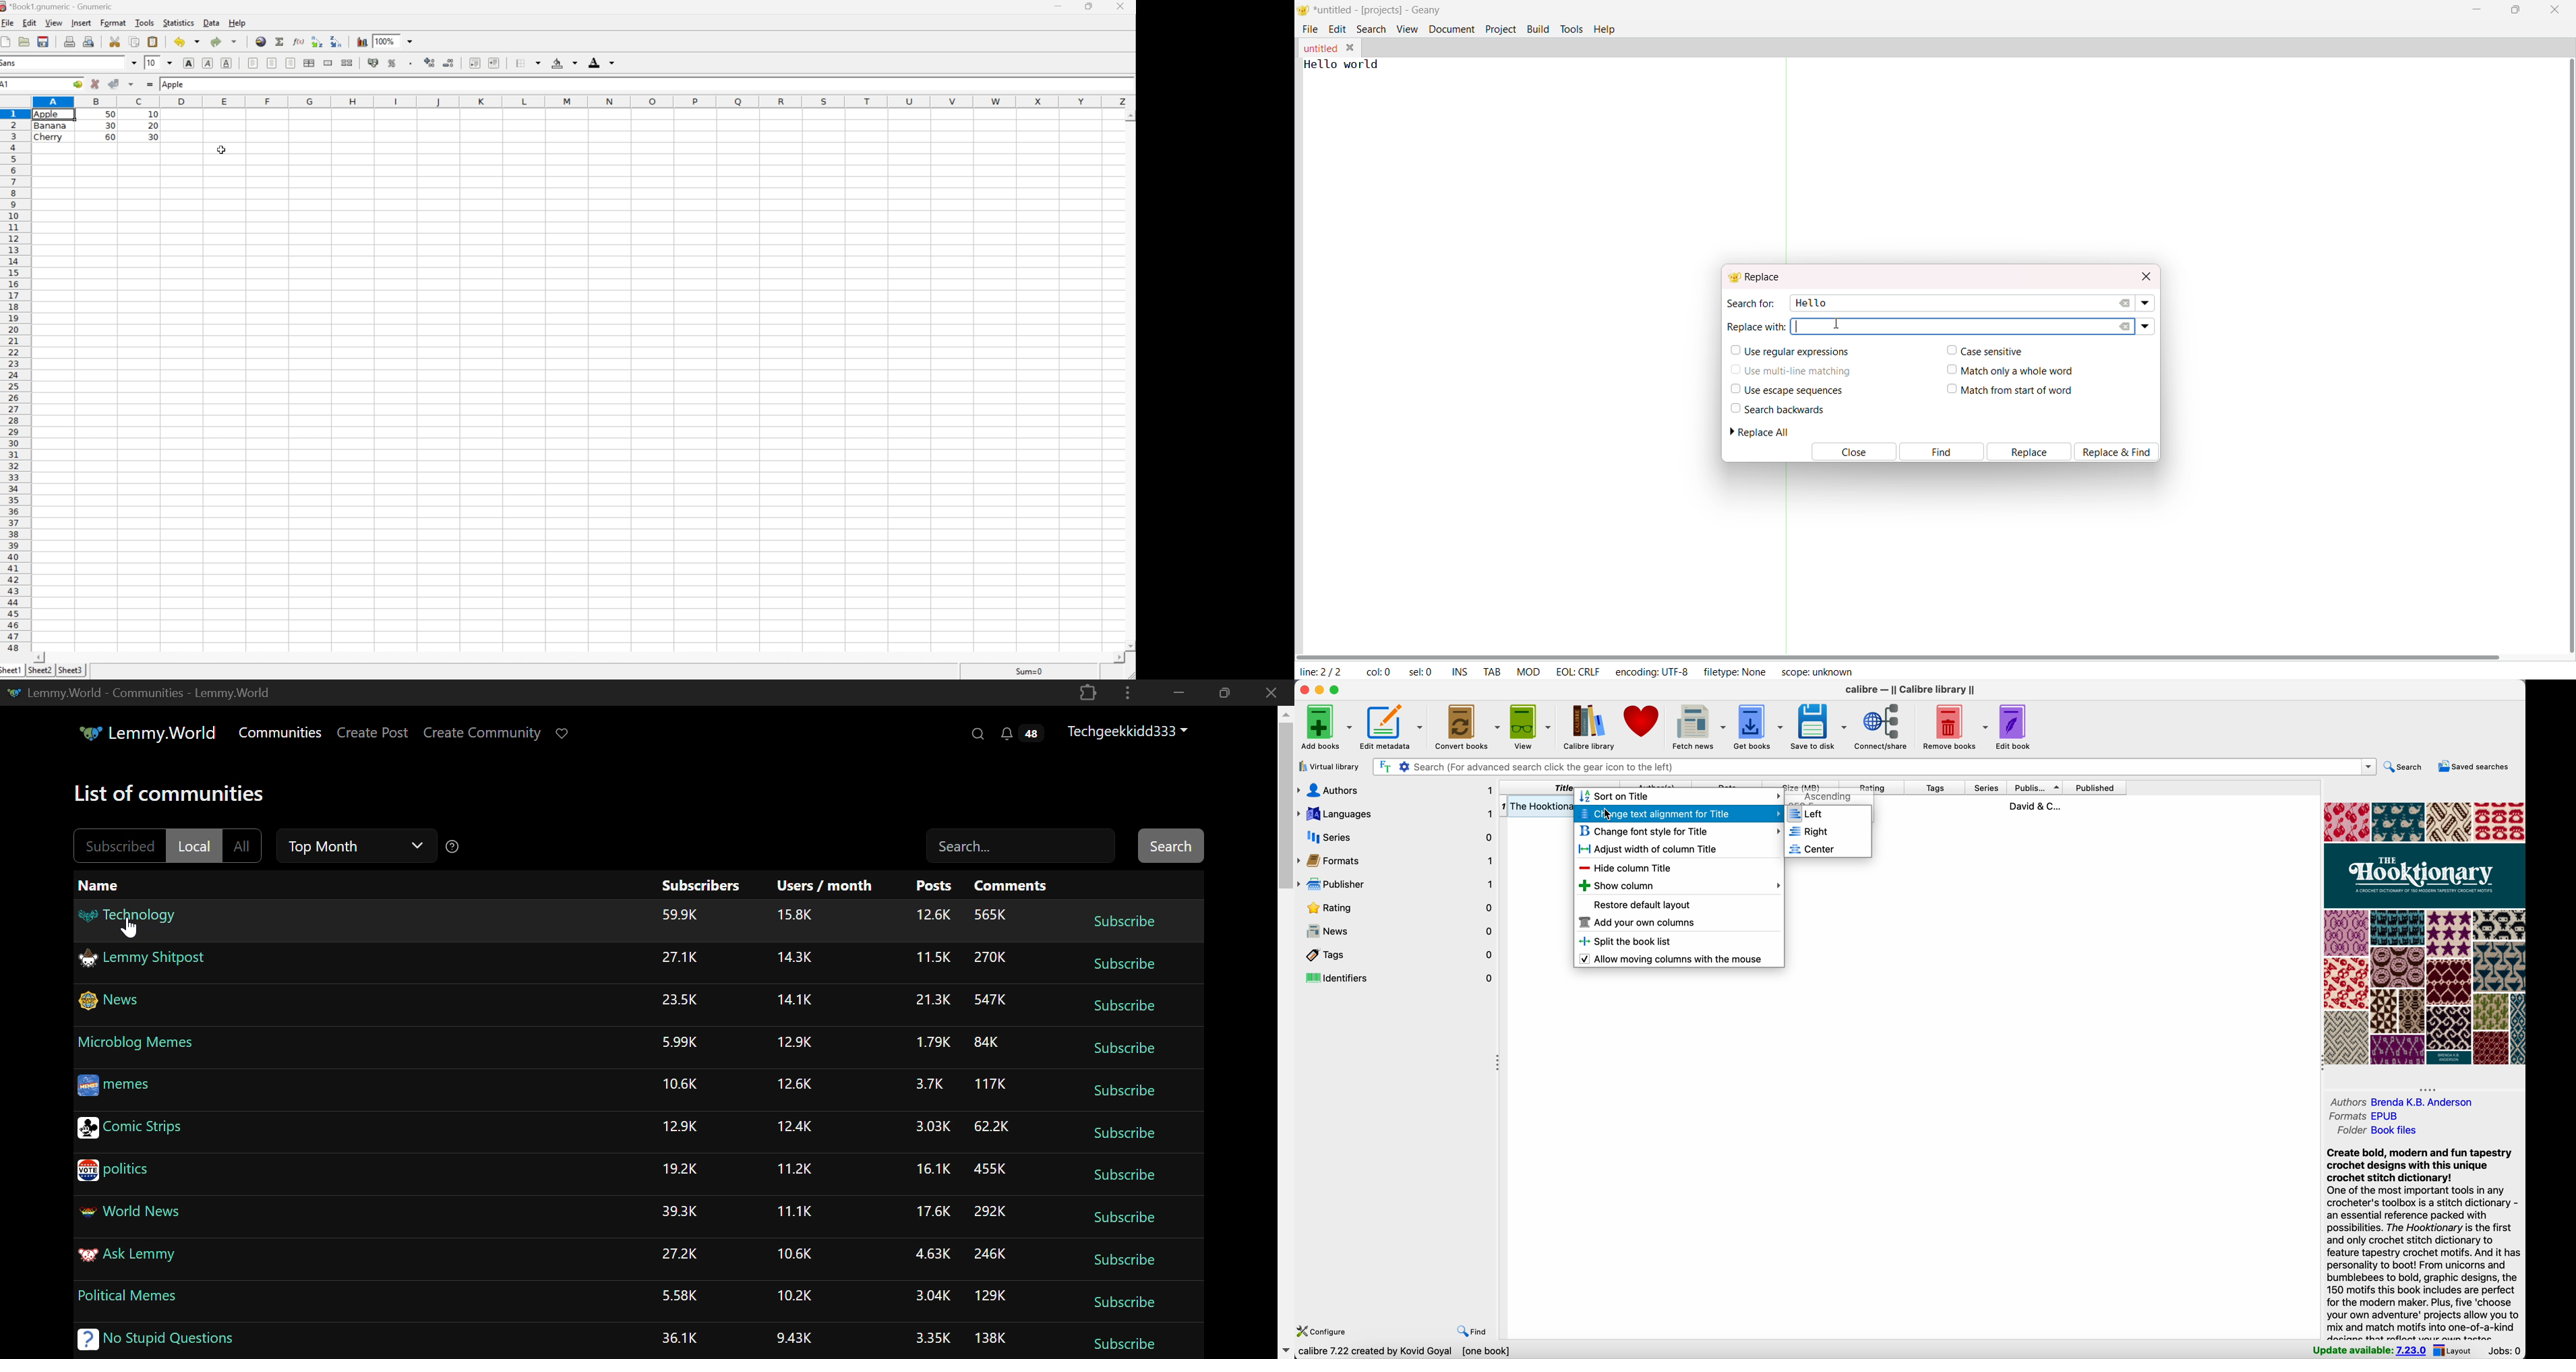  Describe the element at coordinates (448, 62) in the screenshot. I see `decrease number of decimals displayed` at that location.